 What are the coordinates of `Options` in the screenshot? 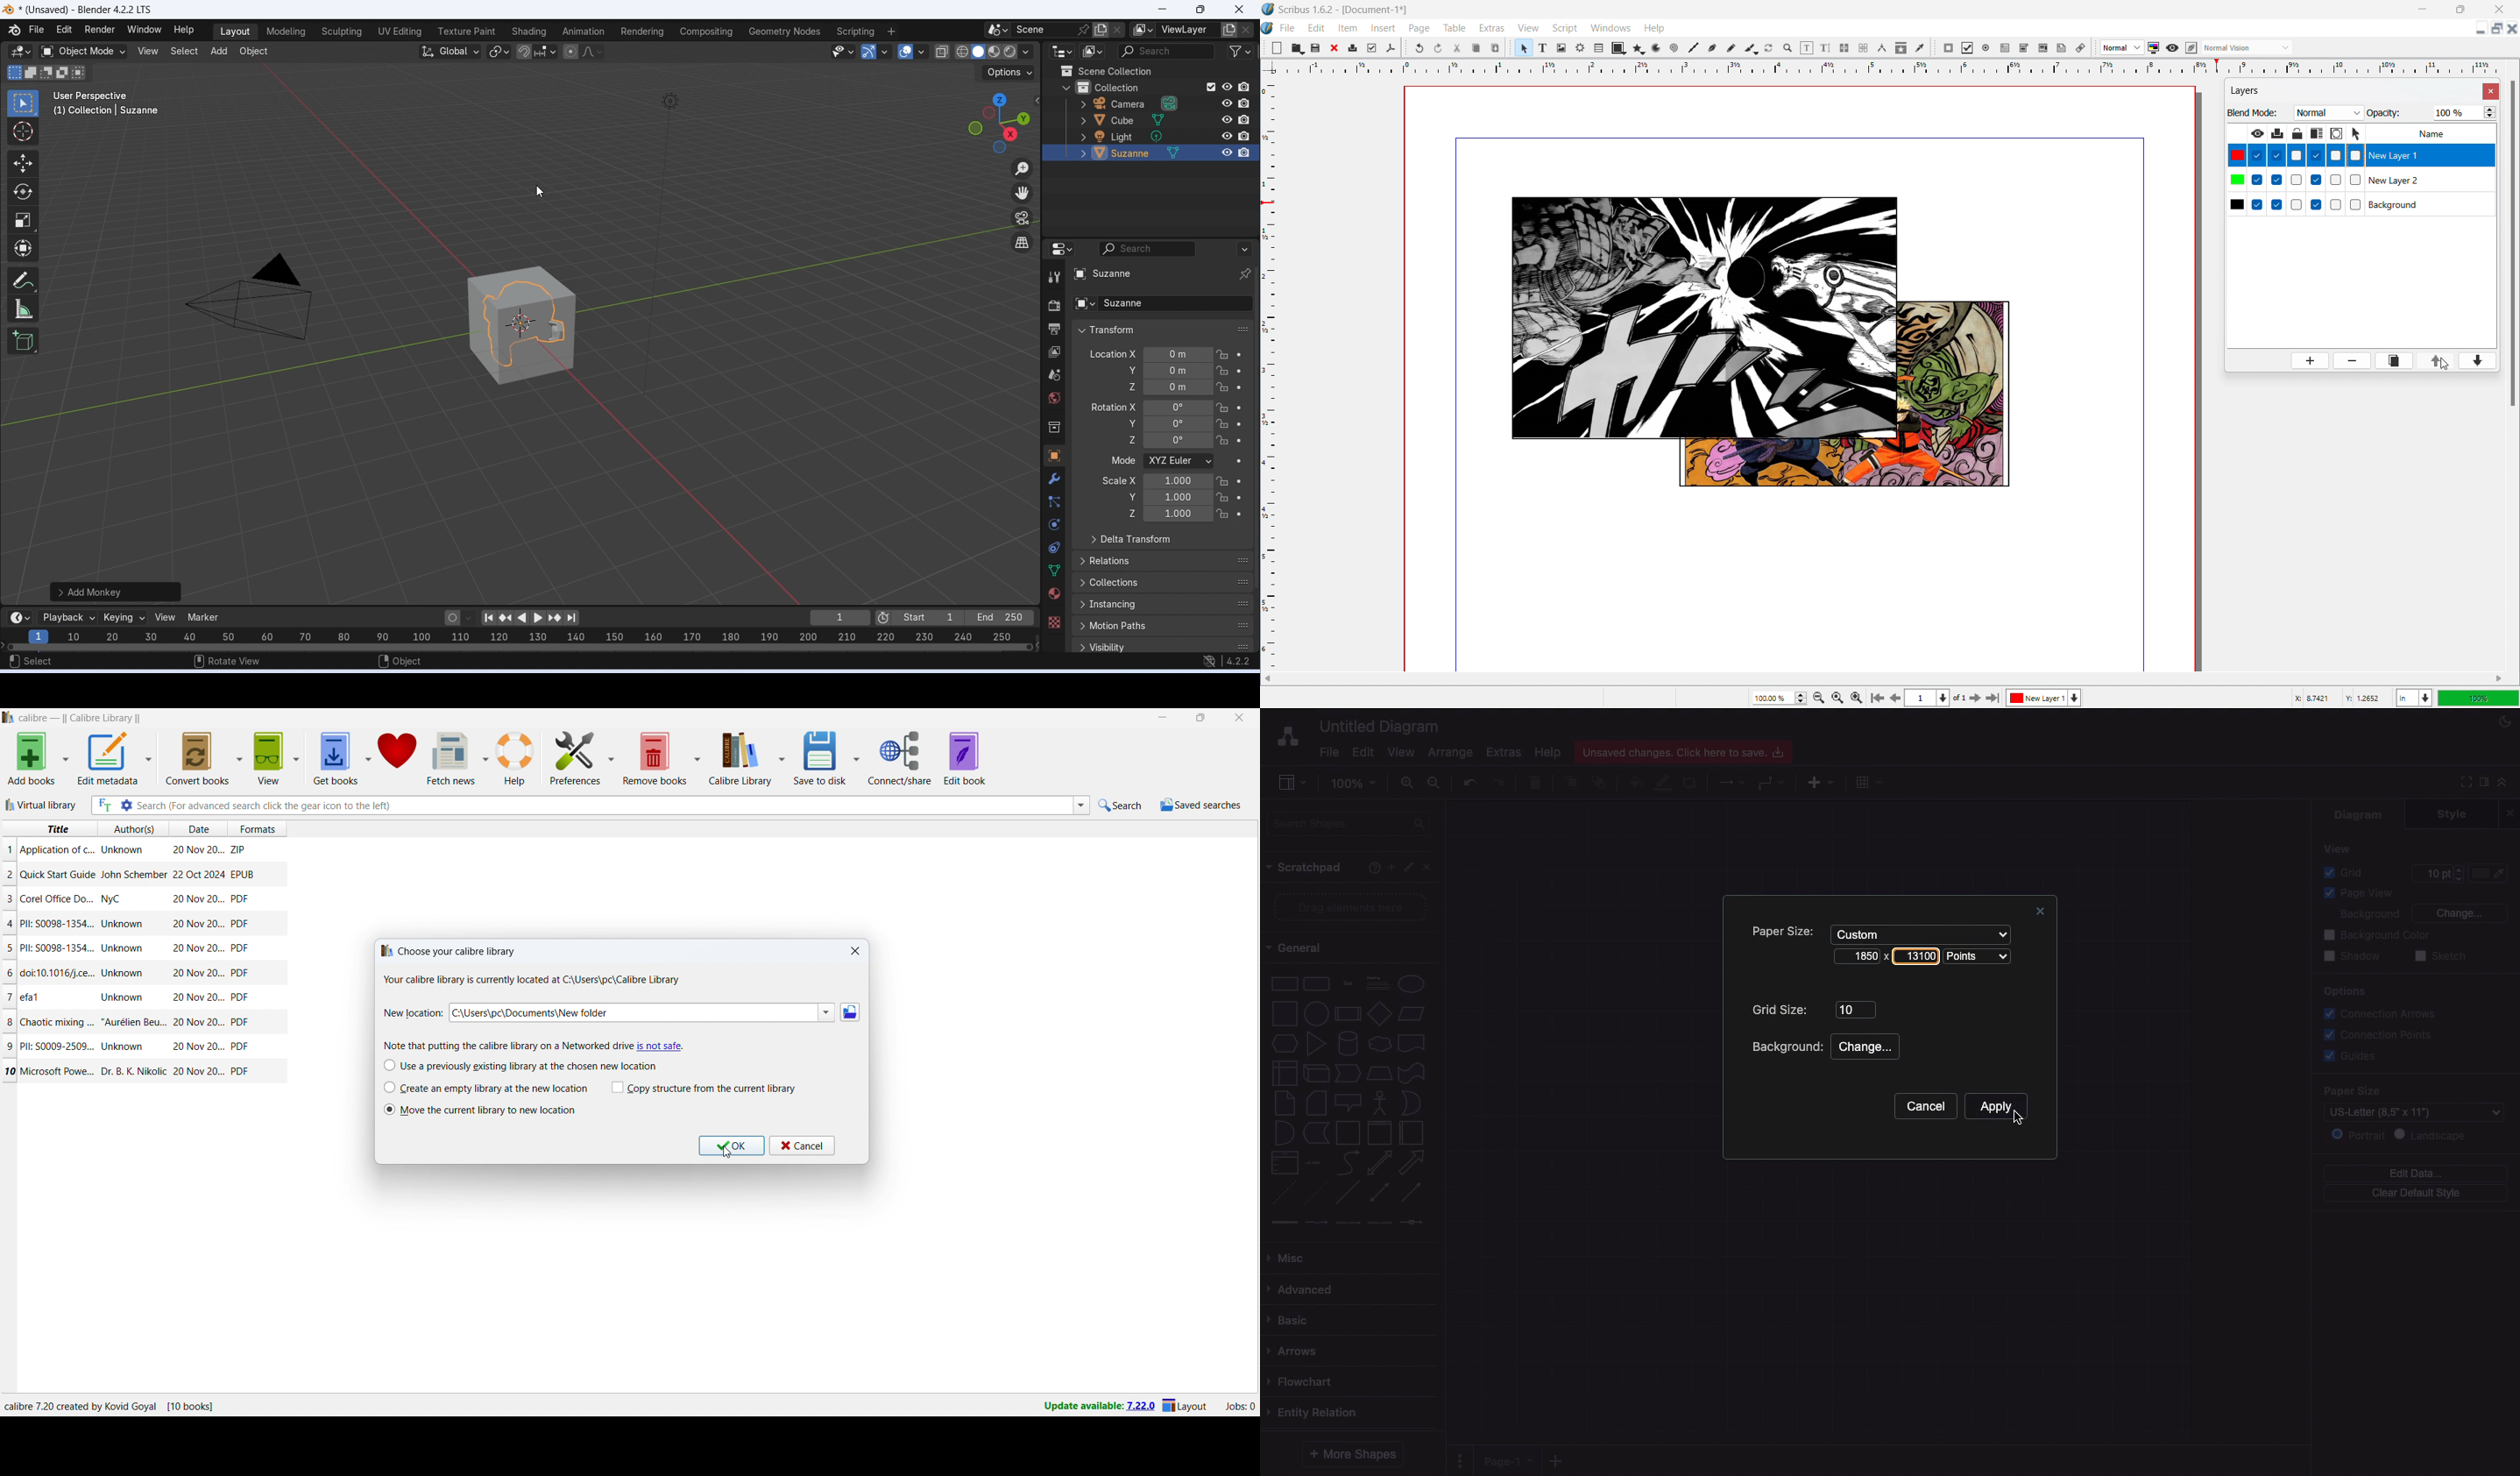 It's located at (2343, 990).